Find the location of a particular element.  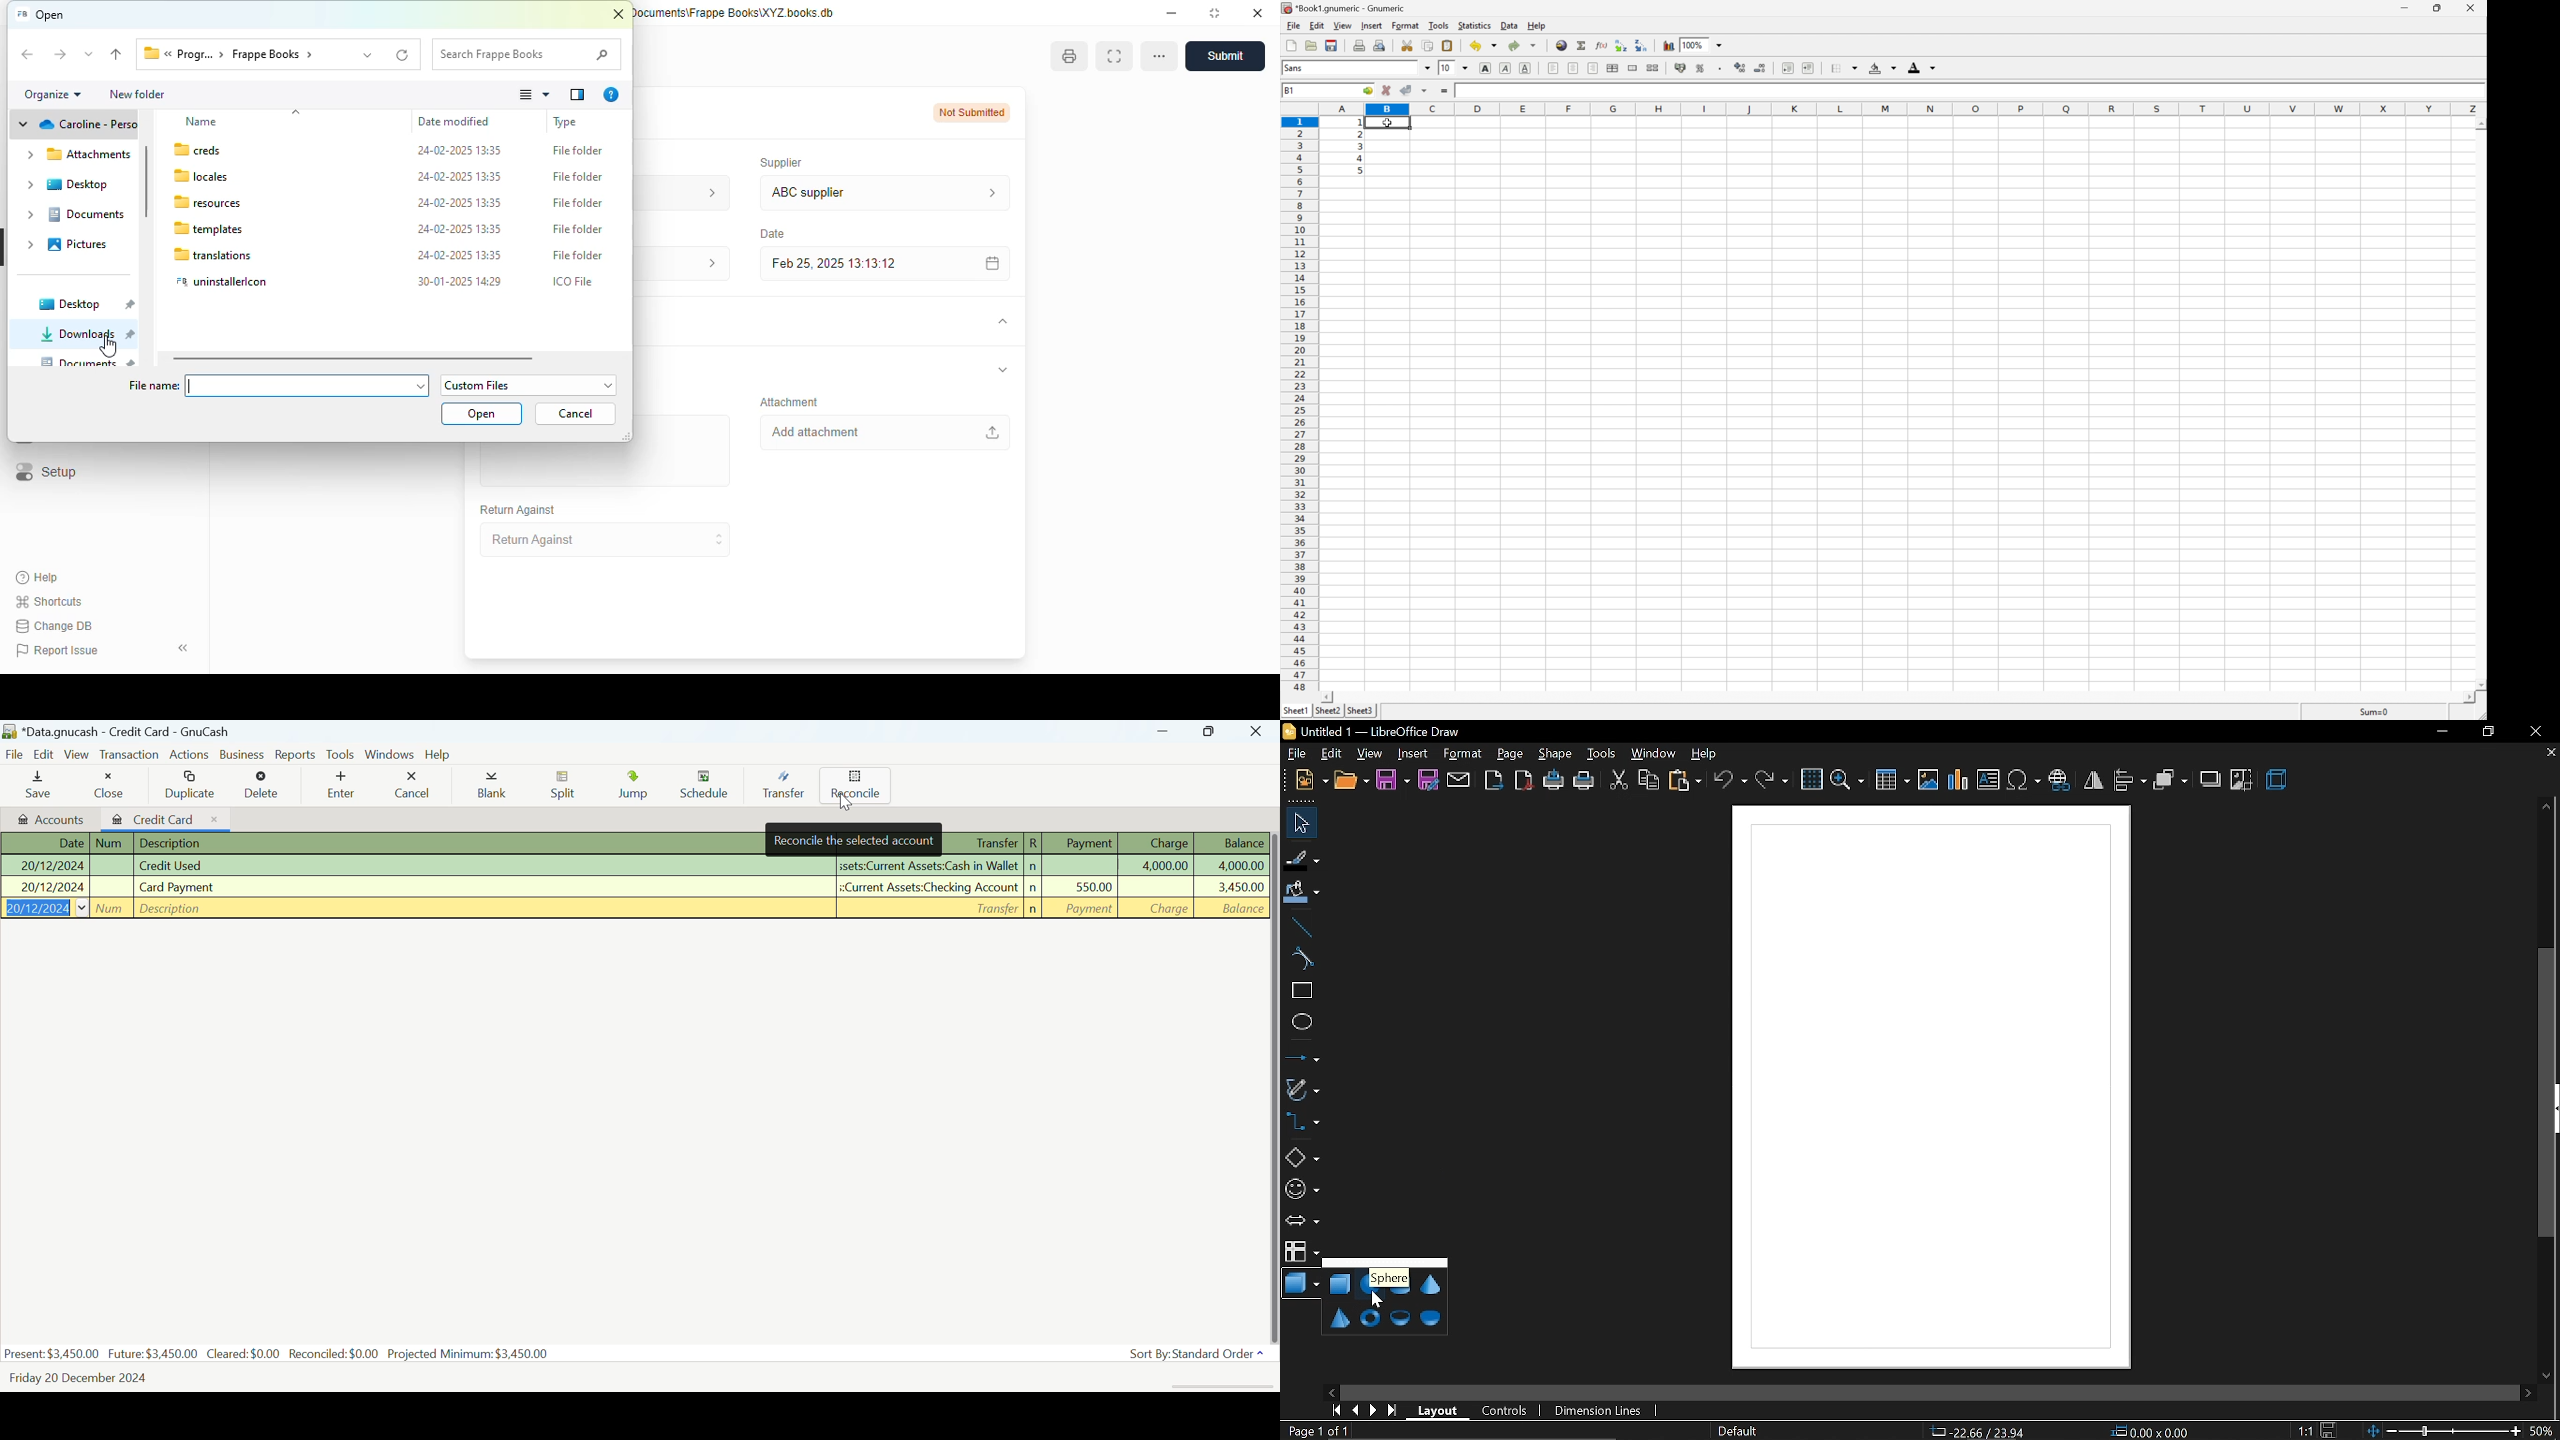

open is located at coordinates (1350, 780).